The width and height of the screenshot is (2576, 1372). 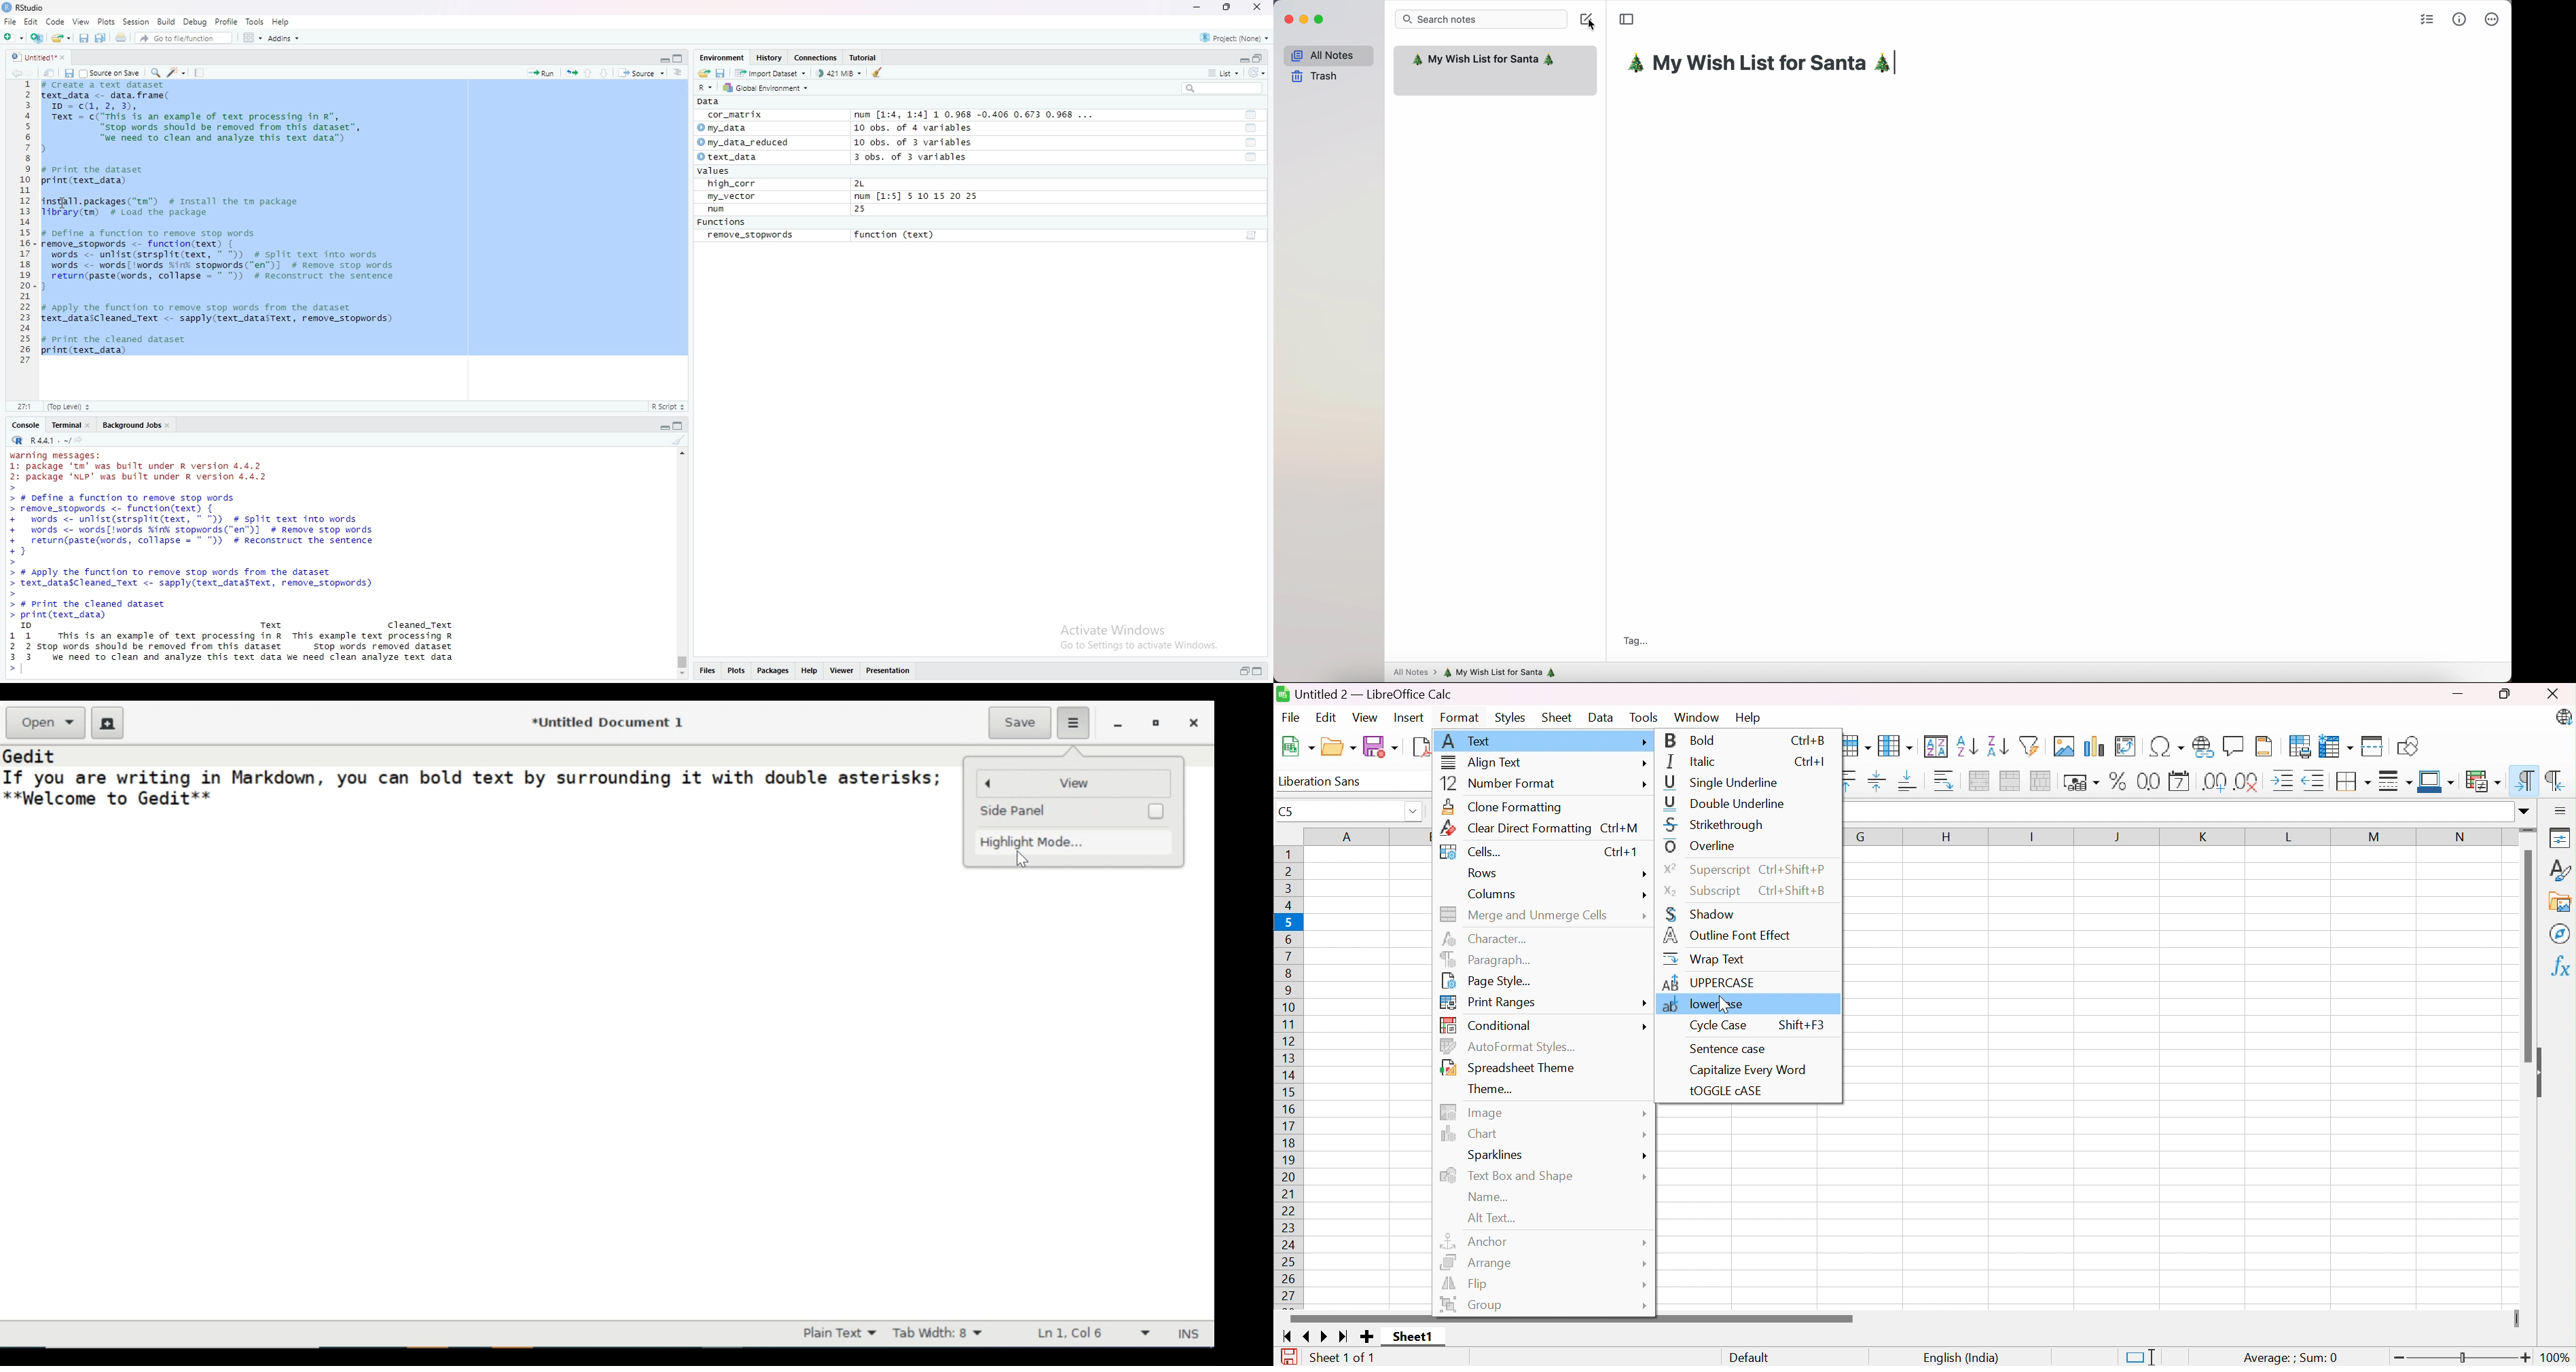 What do you see at coordinates (733, 197) in the screenshot?
I see `my_vector` at bounding box center [733, 197].